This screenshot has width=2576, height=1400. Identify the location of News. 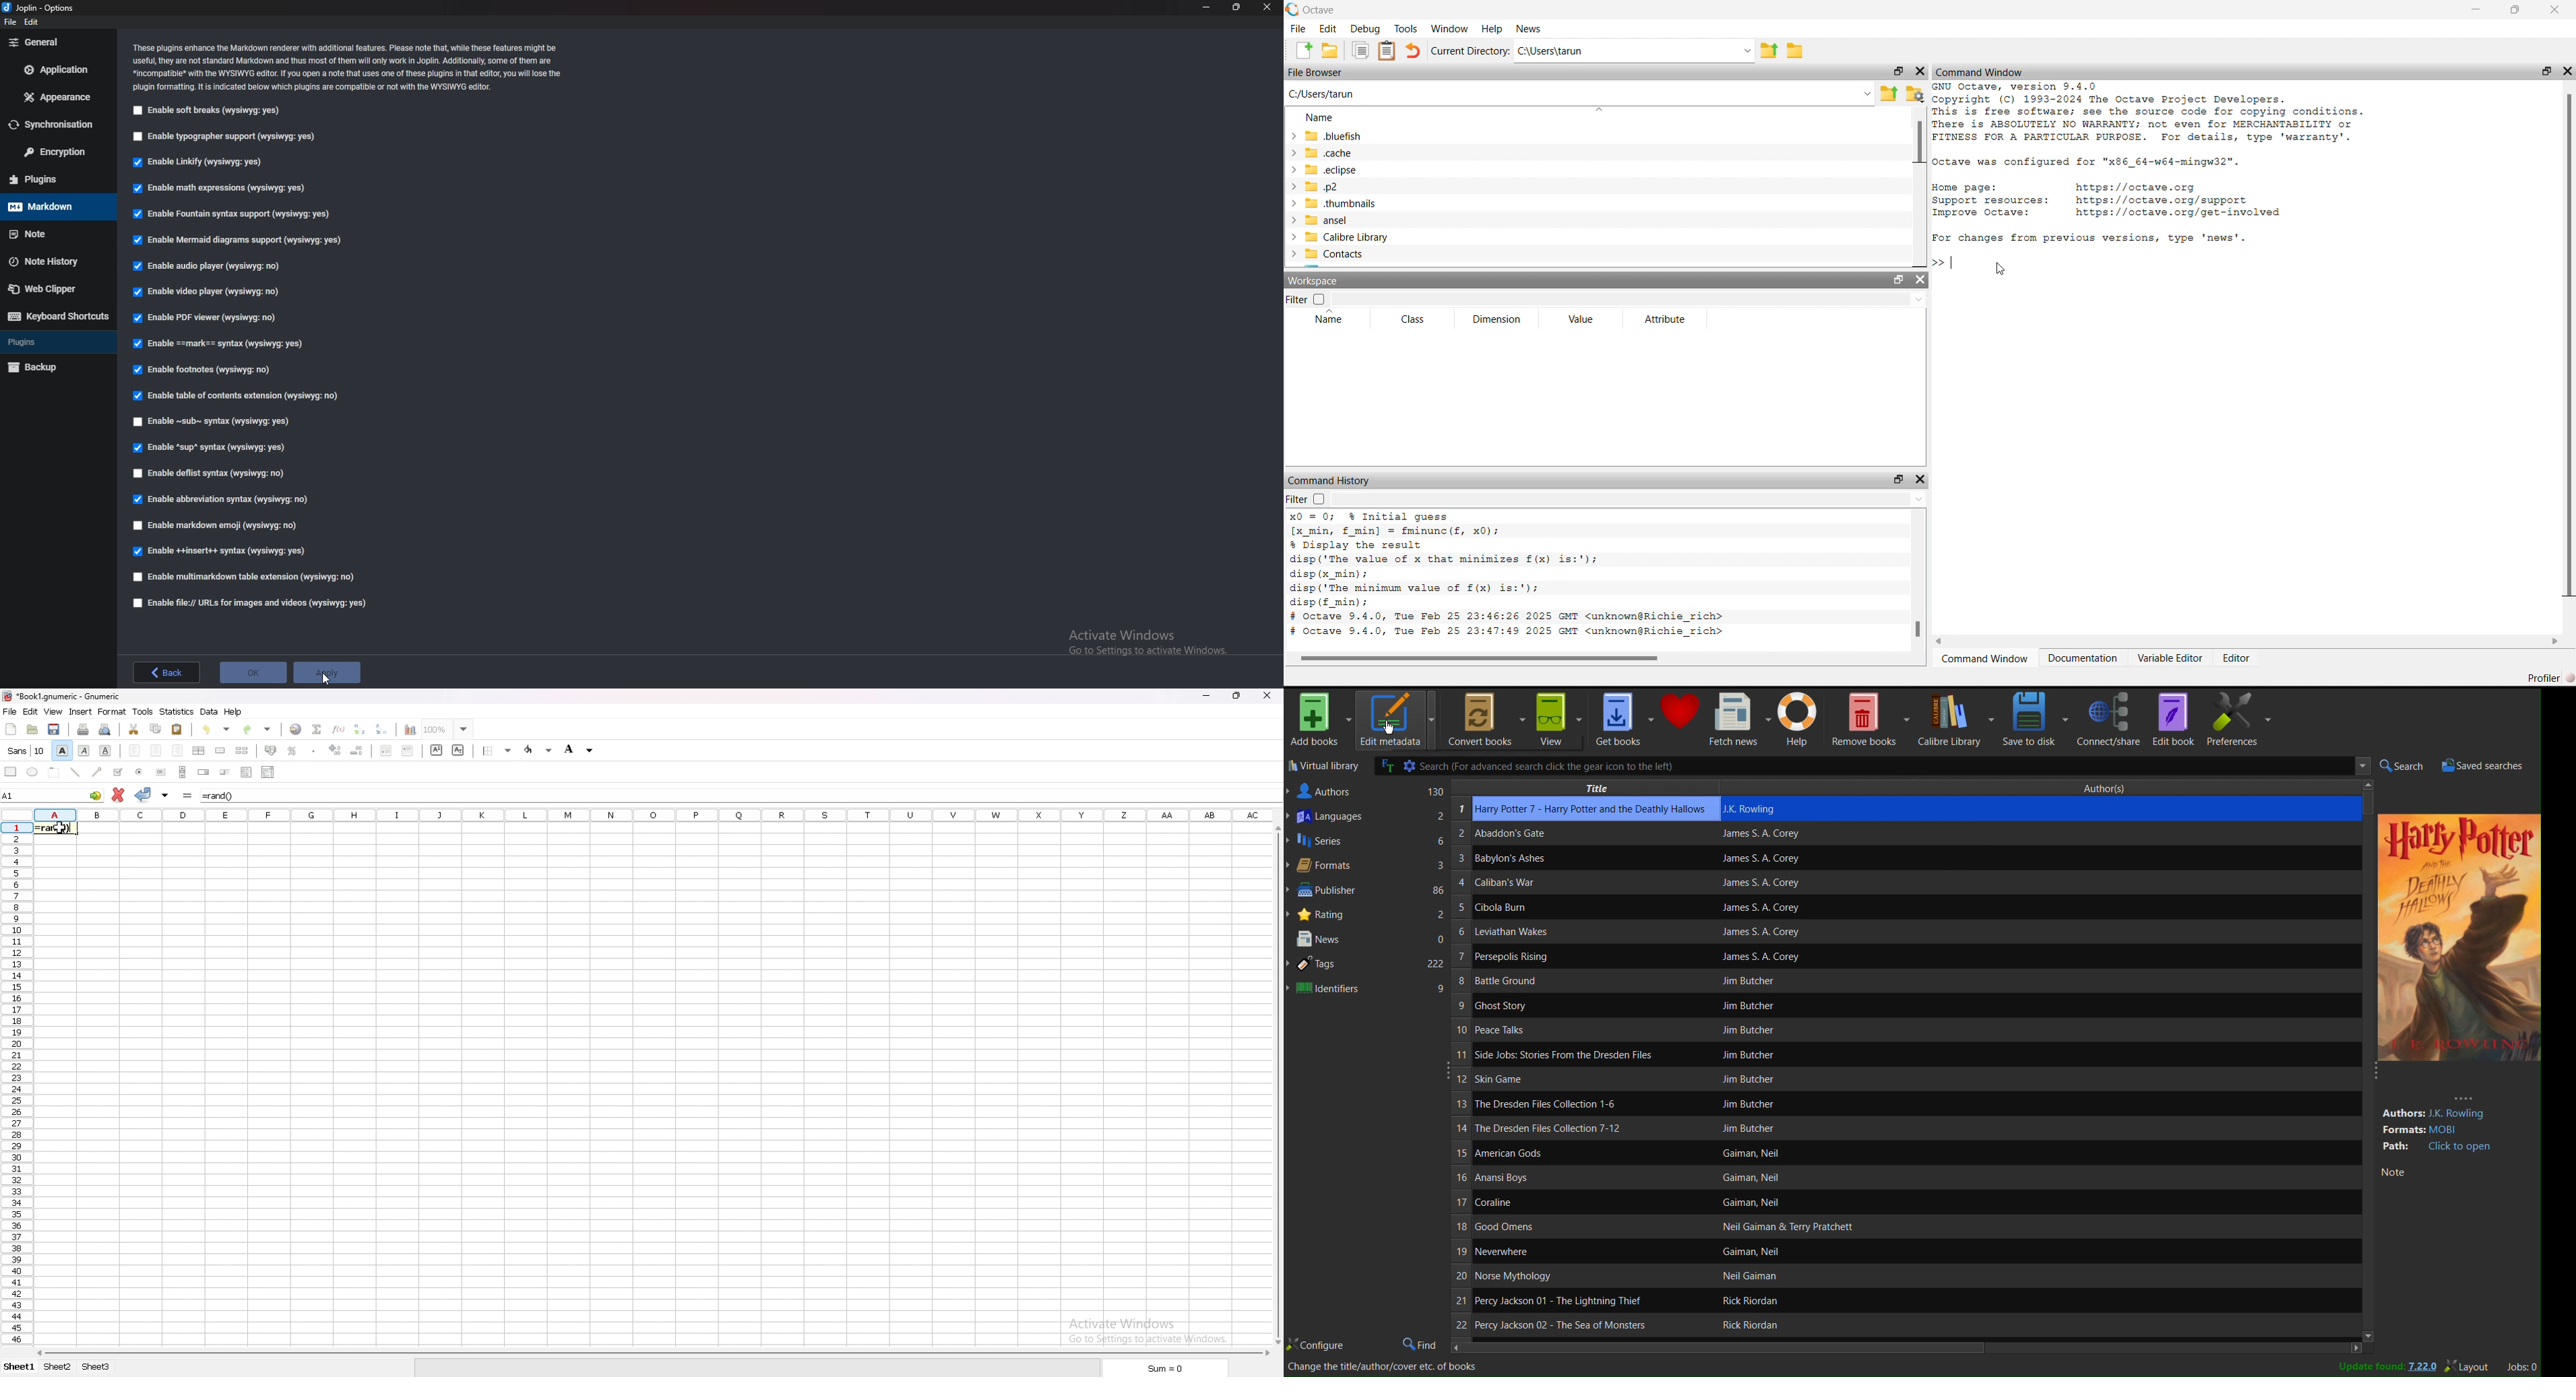
(1368, 938).